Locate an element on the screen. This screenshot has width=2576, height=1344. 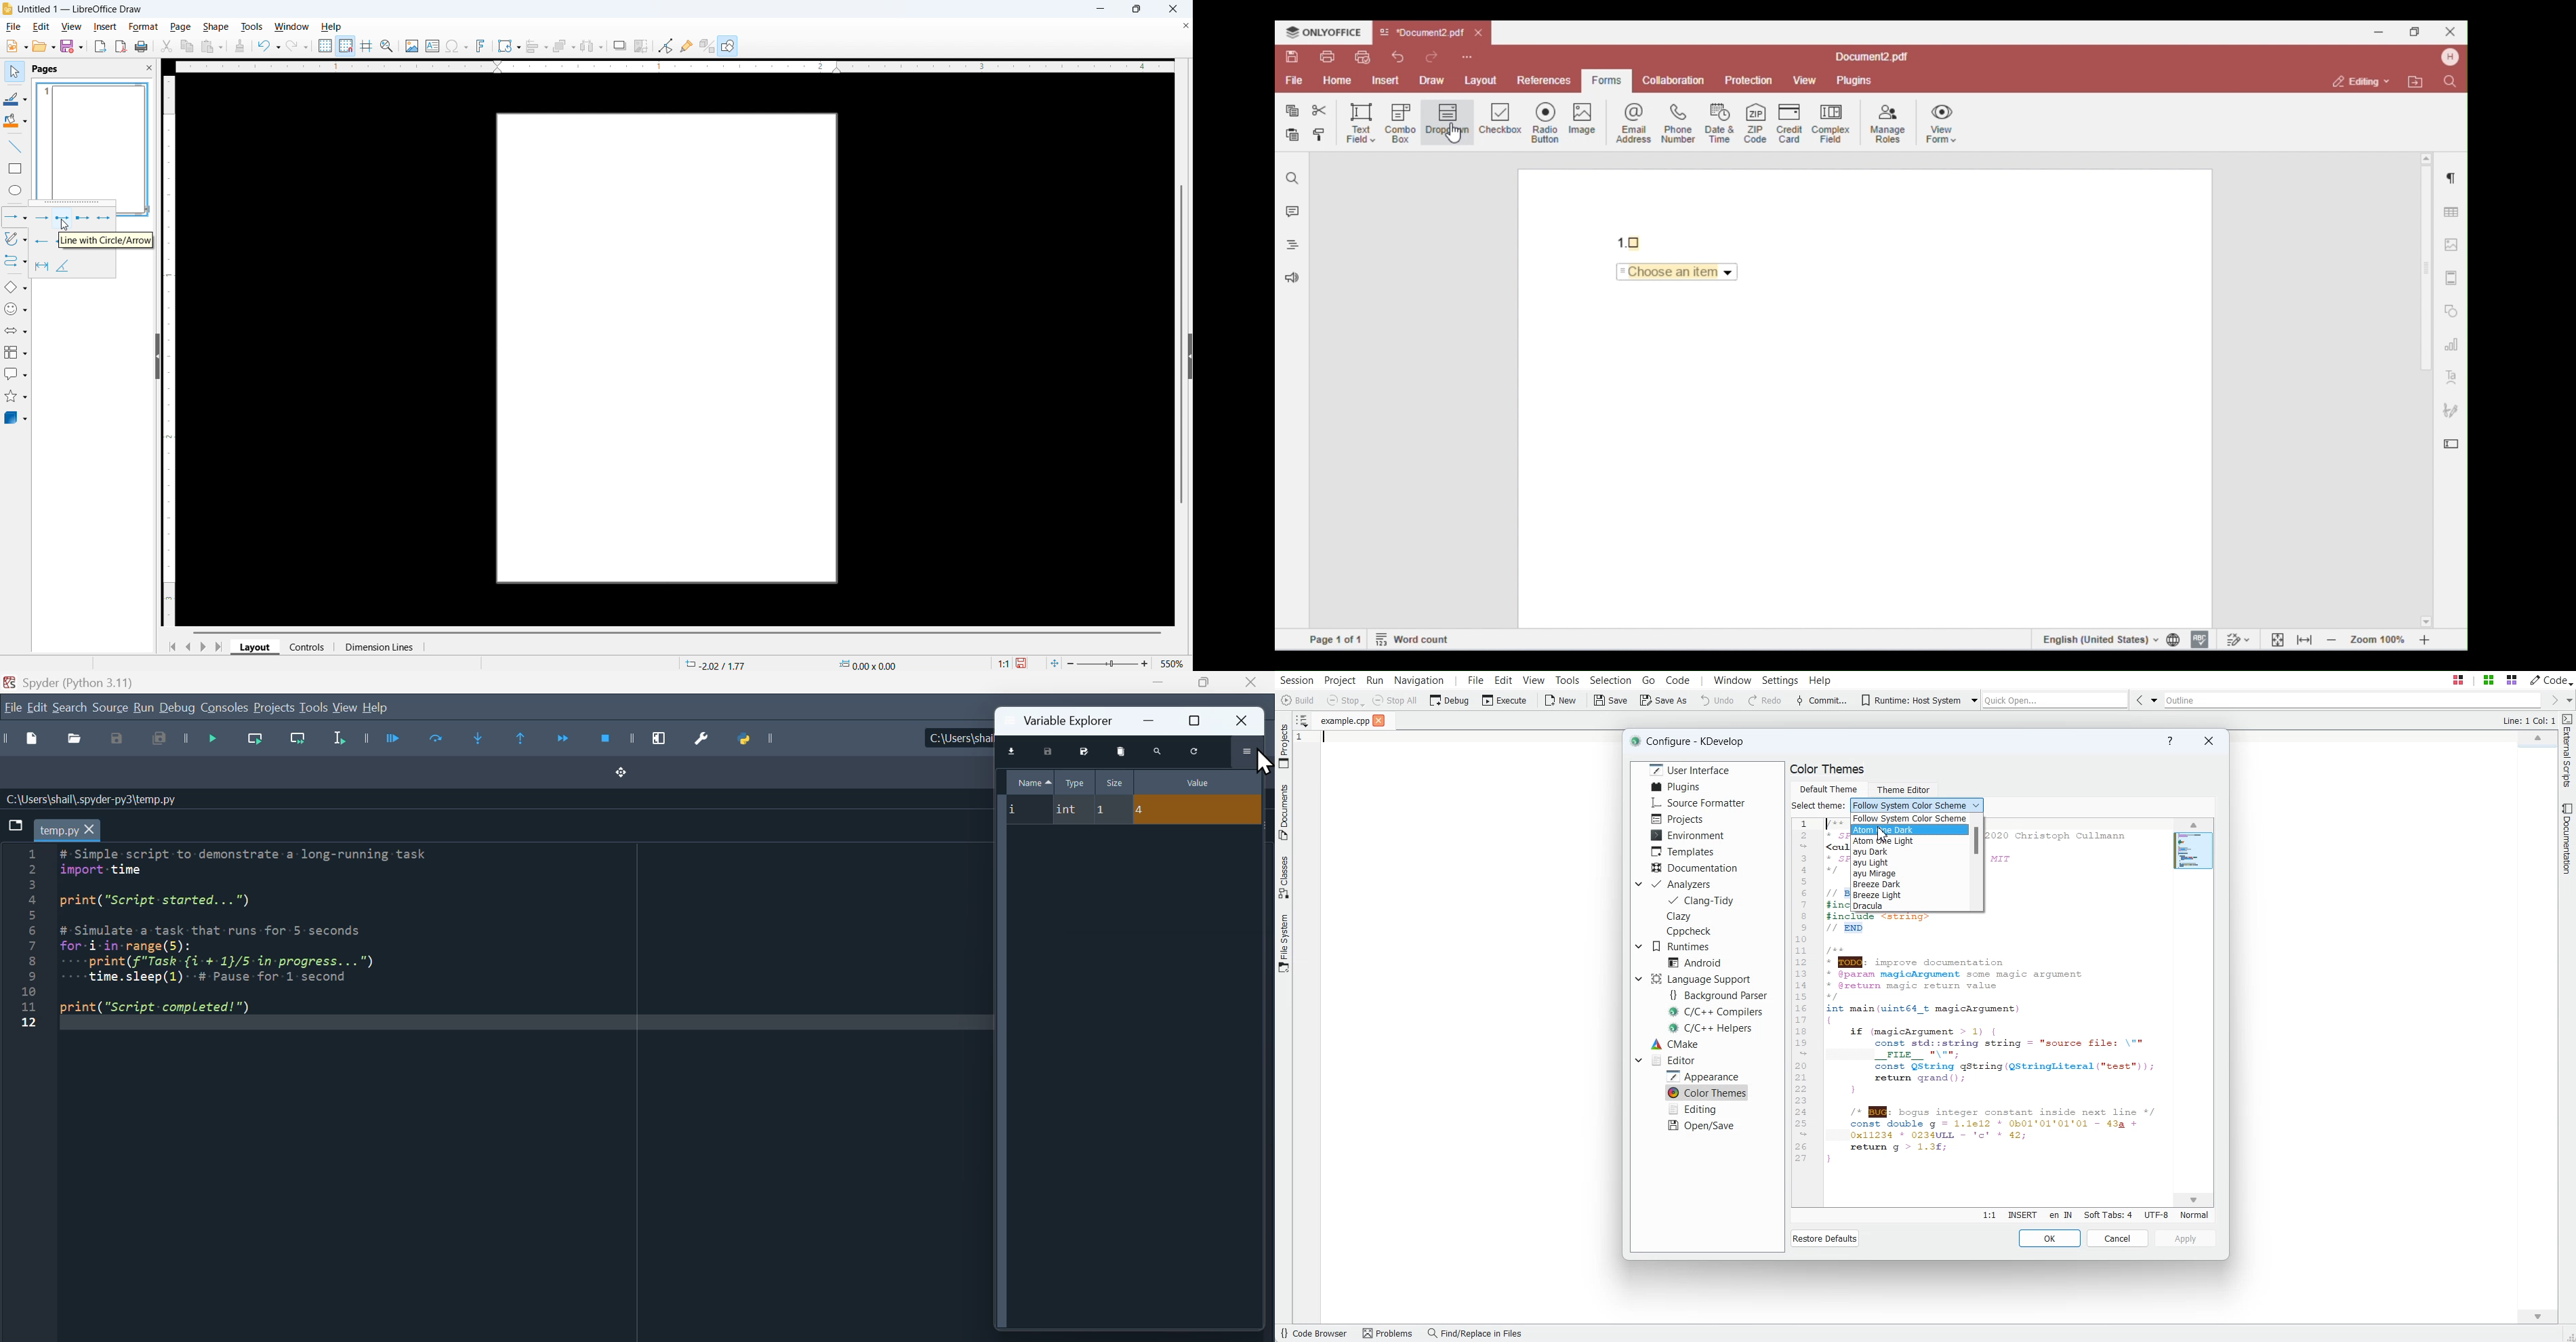
Run current line is located at coordinates (252, 742).